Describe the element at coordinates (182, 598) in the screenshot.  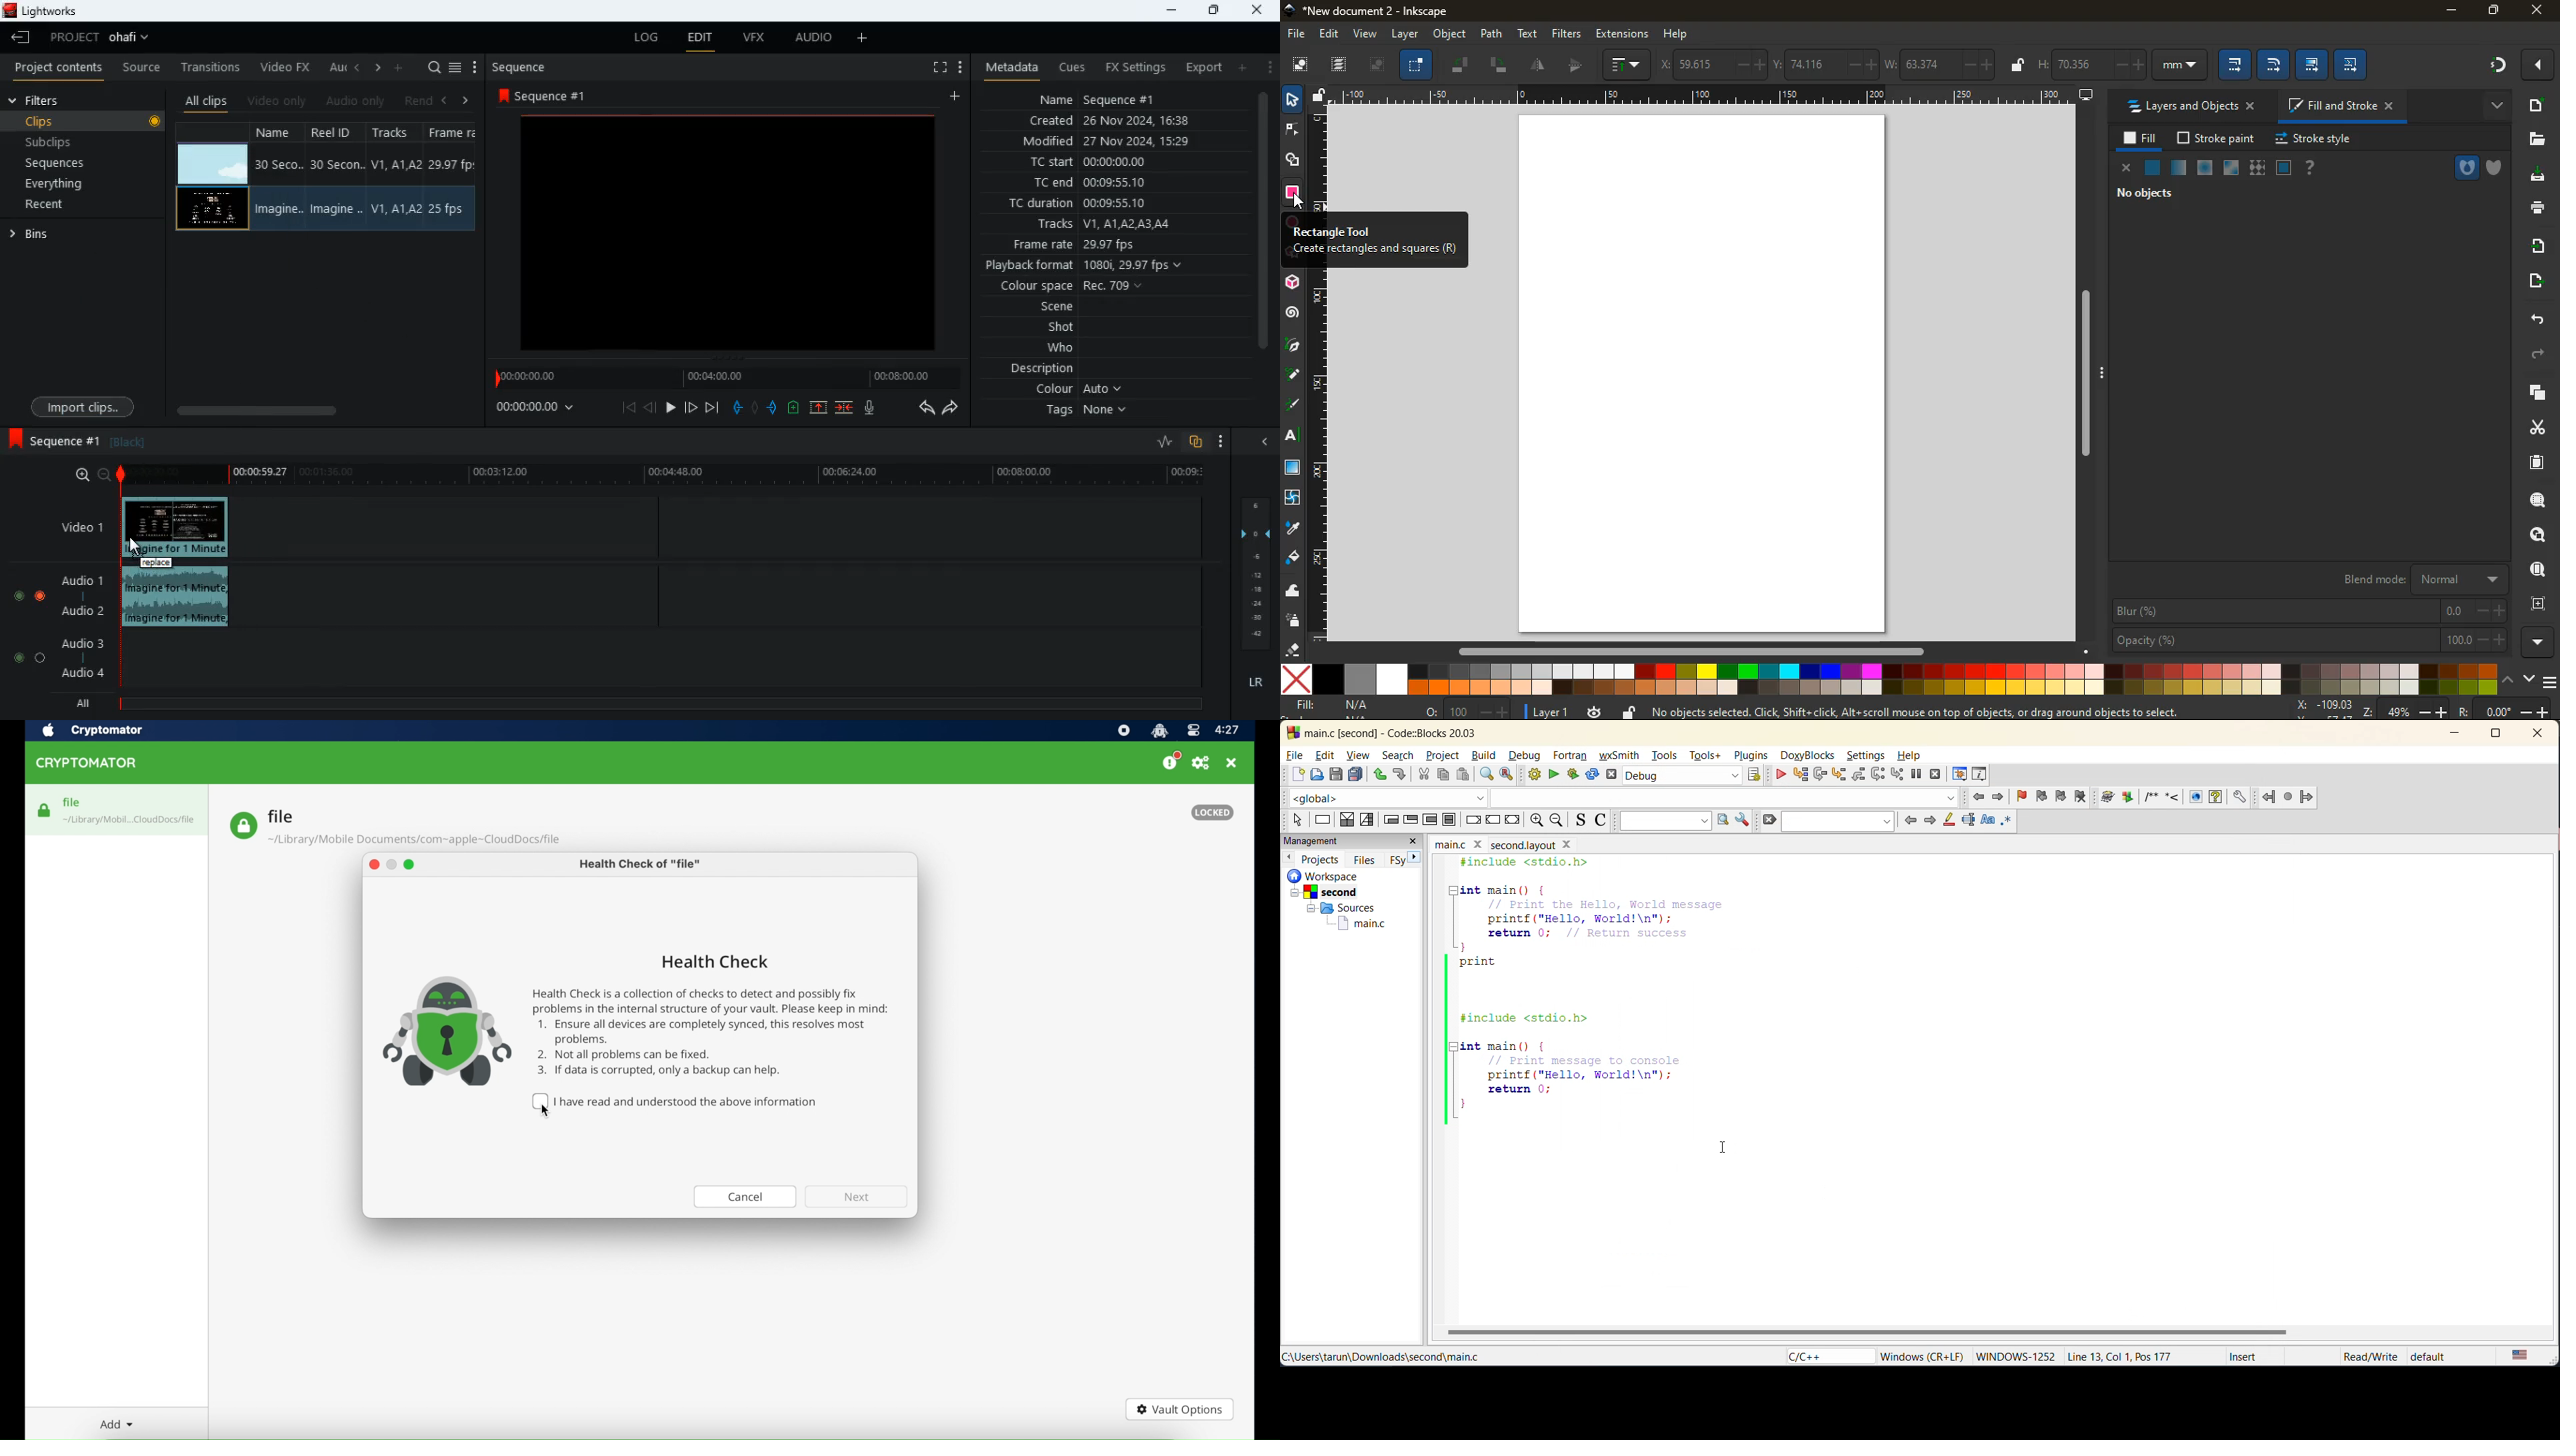
I see `audio` at that location.